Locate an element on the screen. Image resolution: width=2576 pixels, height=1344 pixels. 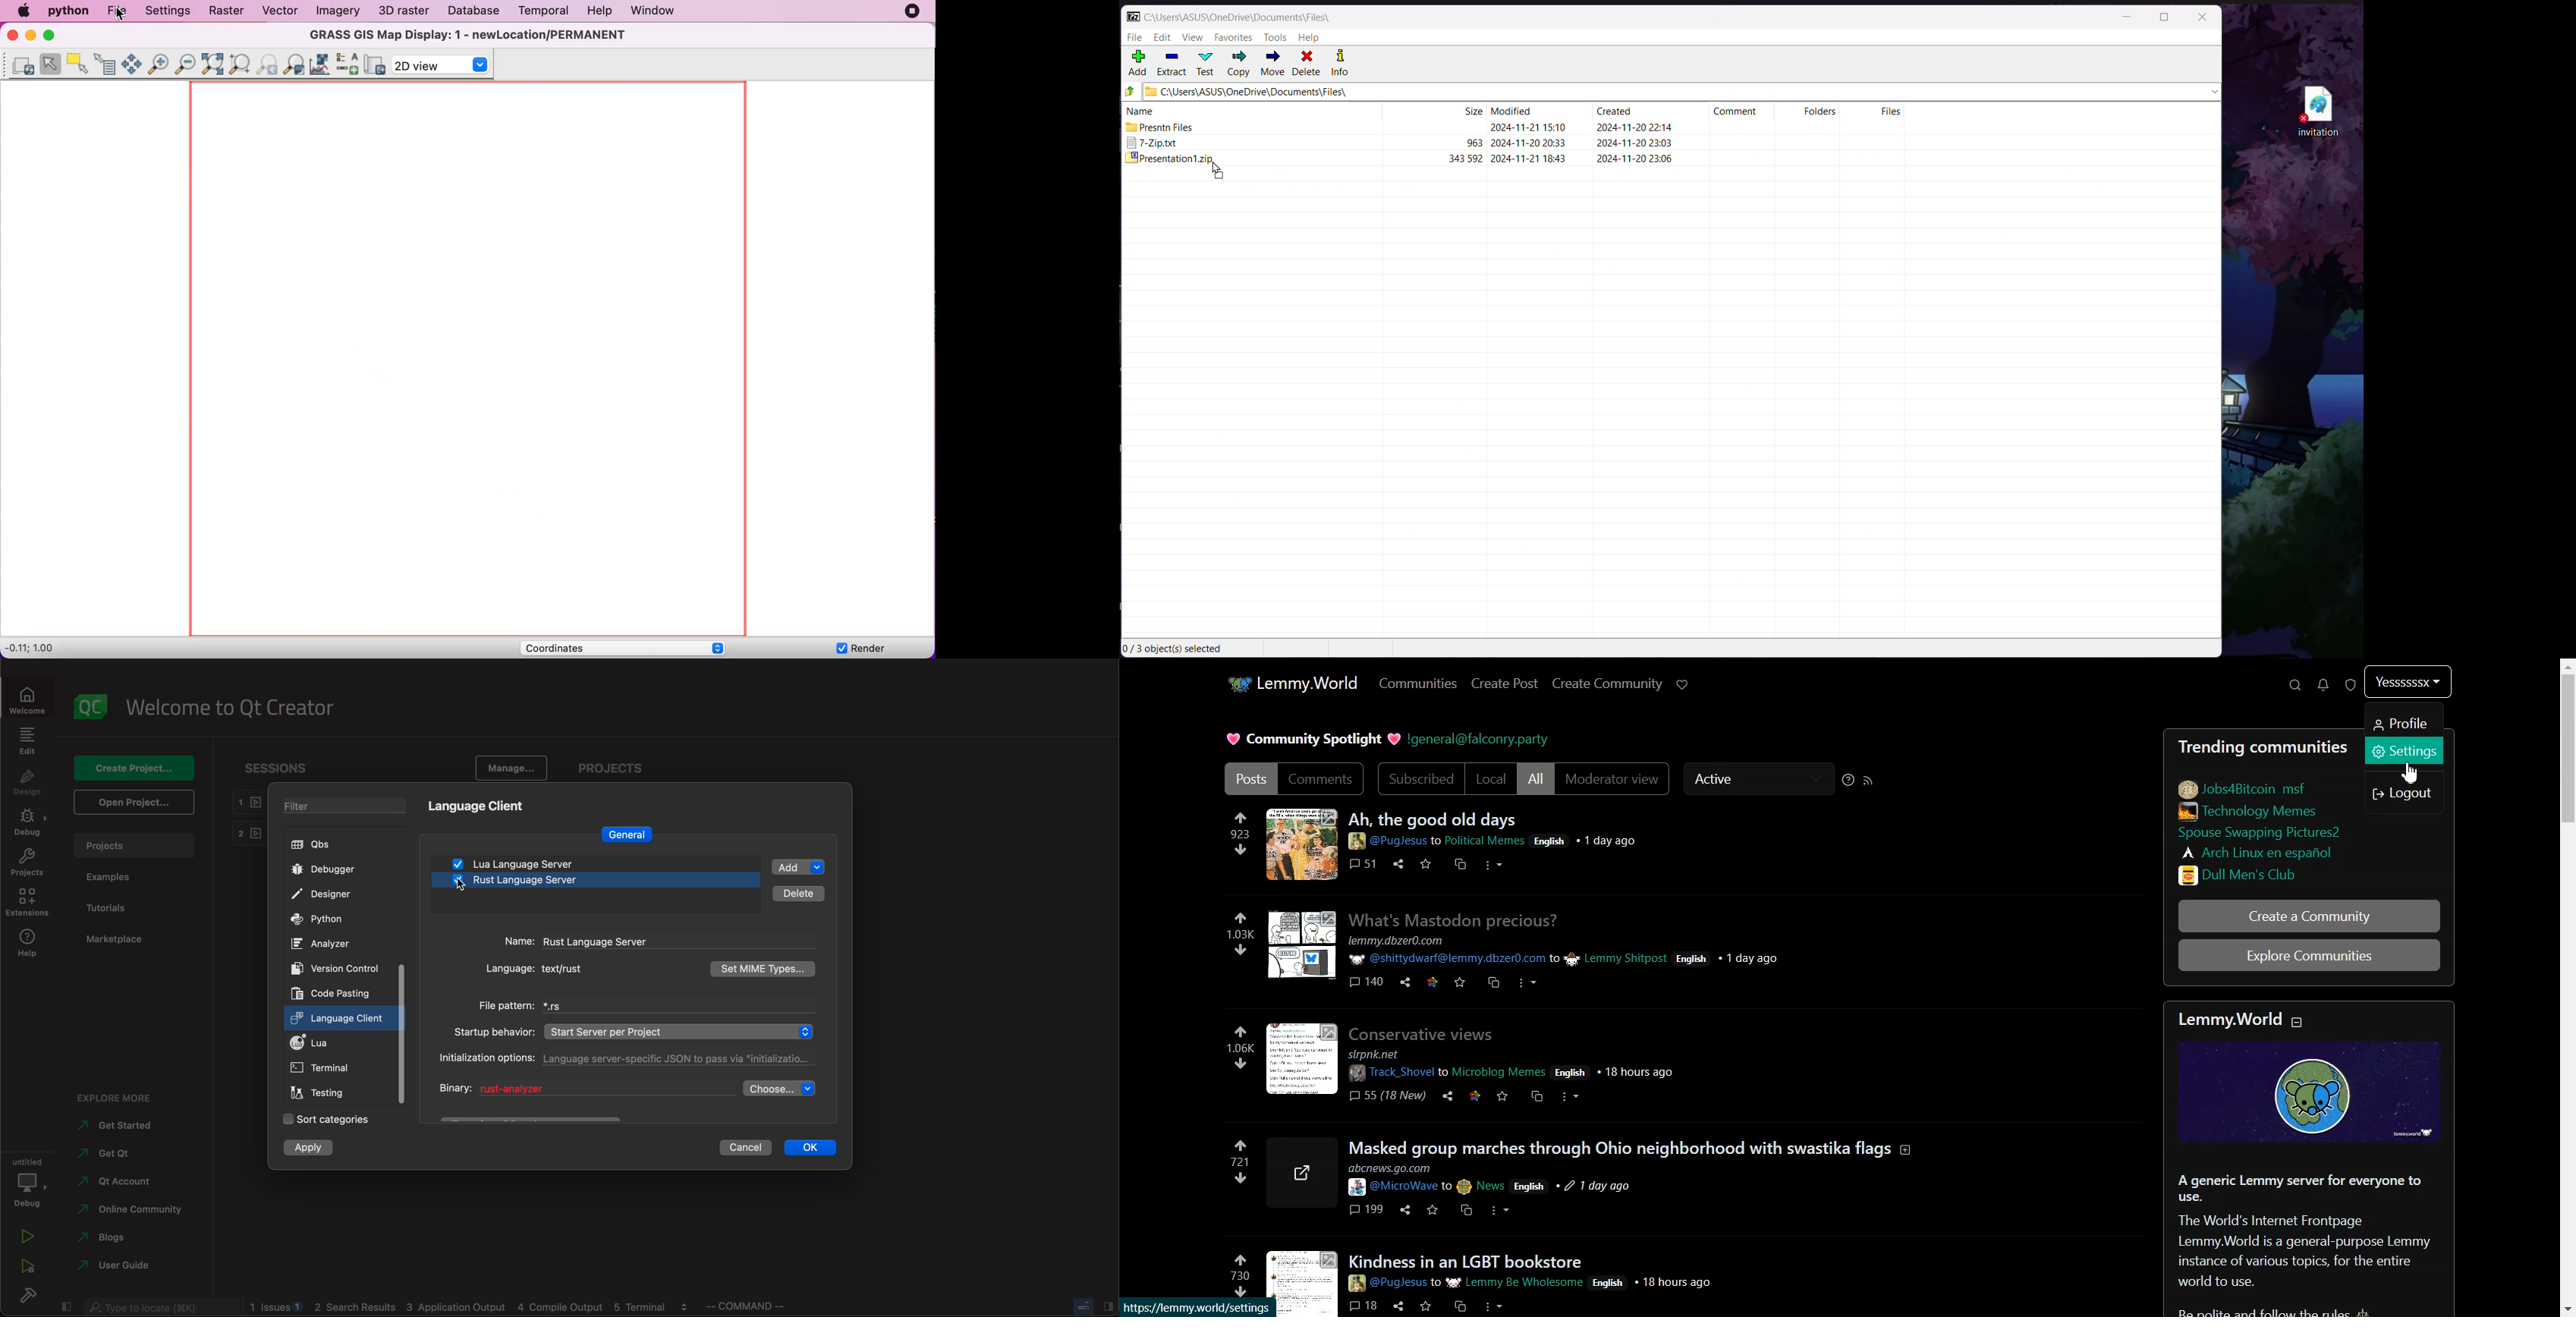
debug is located at coordinates (29, 1182).